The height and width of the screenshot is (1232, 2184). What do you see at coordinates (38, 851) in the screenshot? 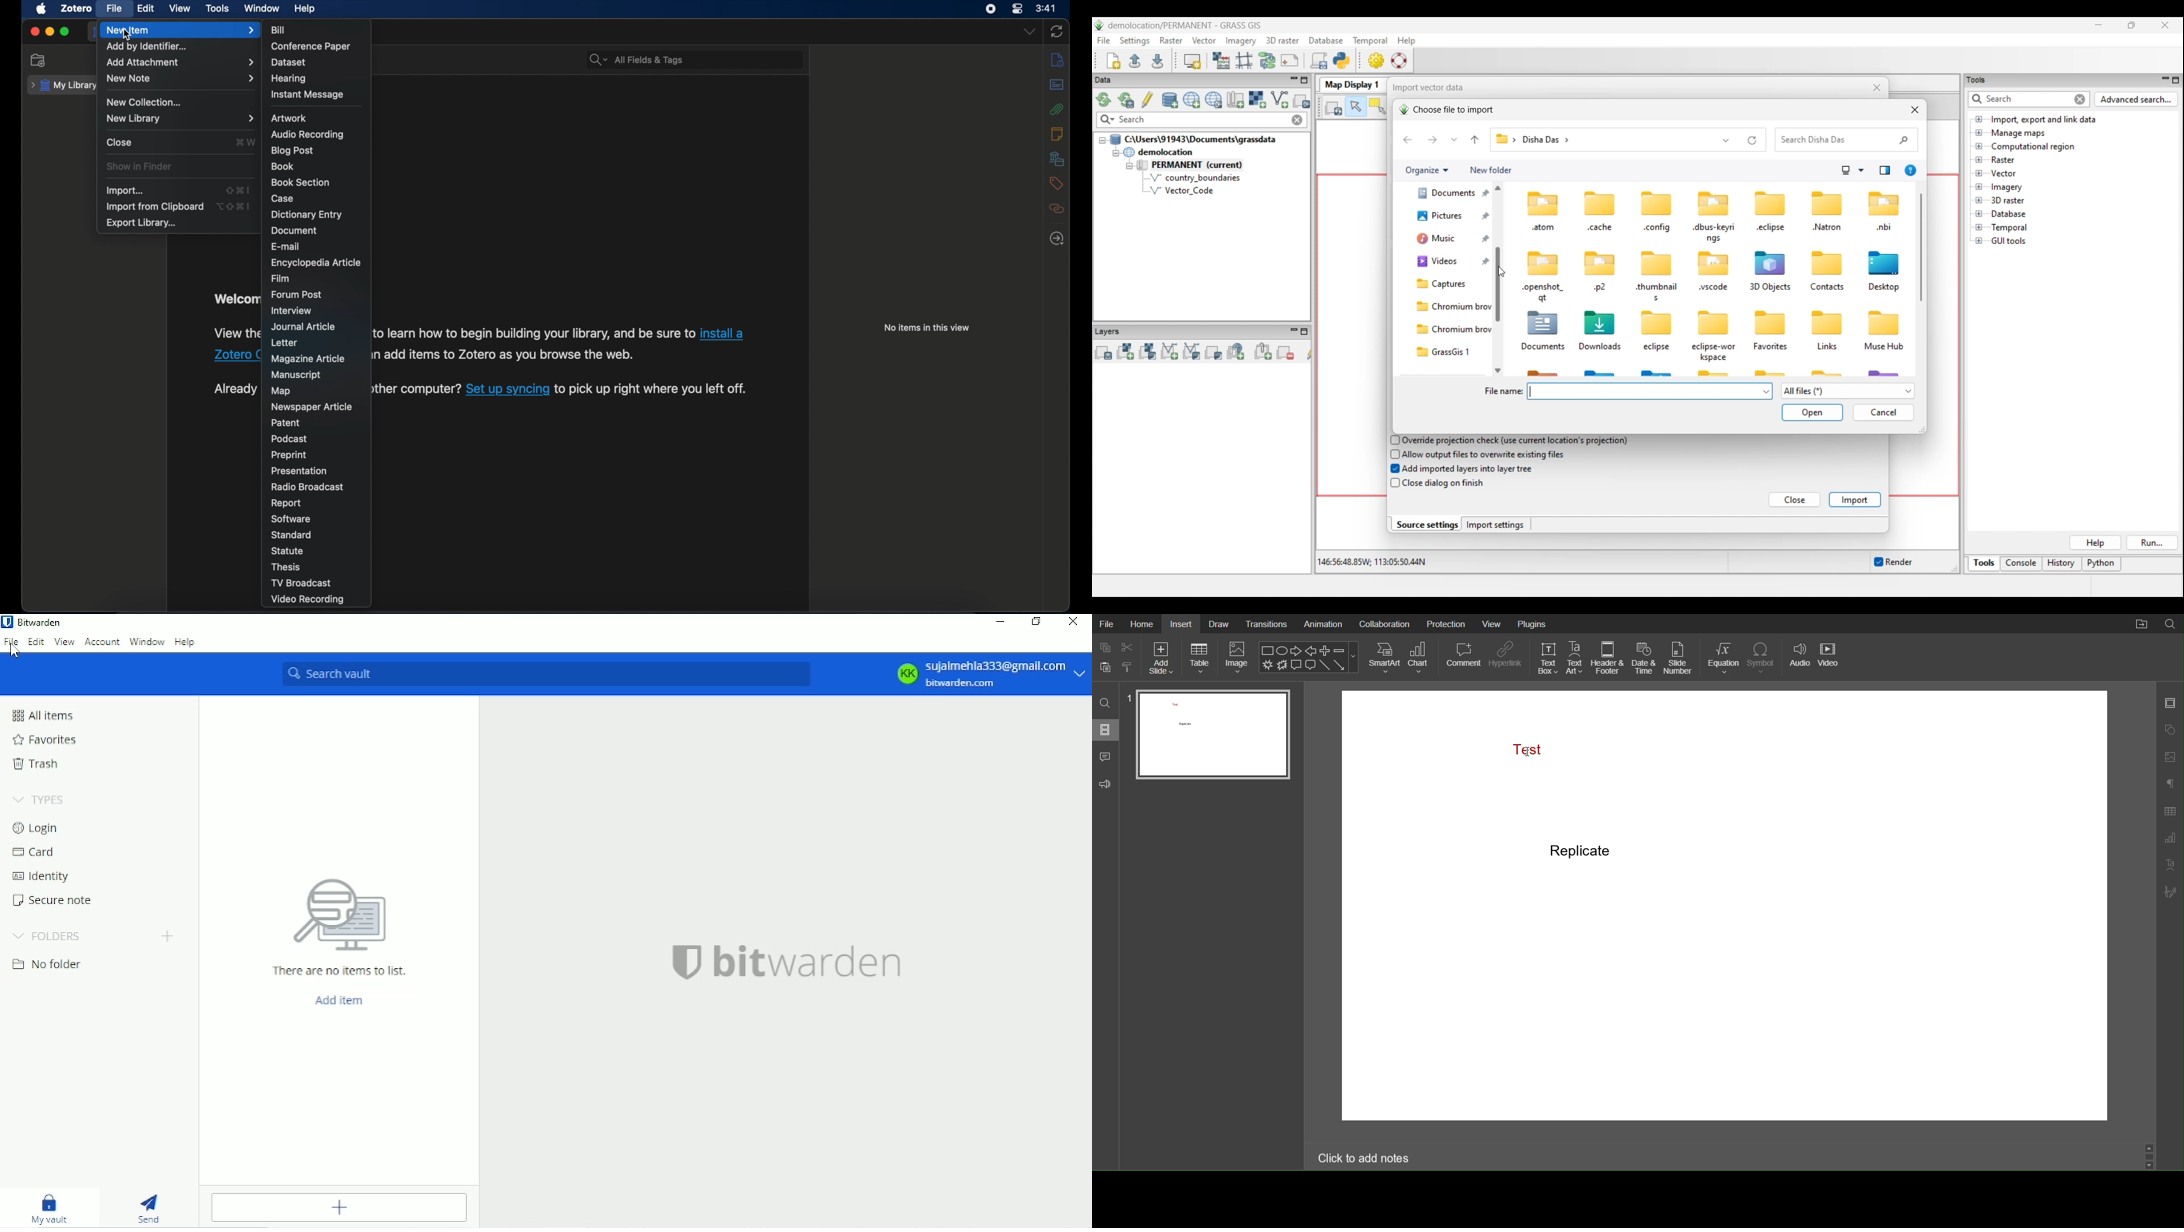
I see `Card` at bounding box center [38, 851].